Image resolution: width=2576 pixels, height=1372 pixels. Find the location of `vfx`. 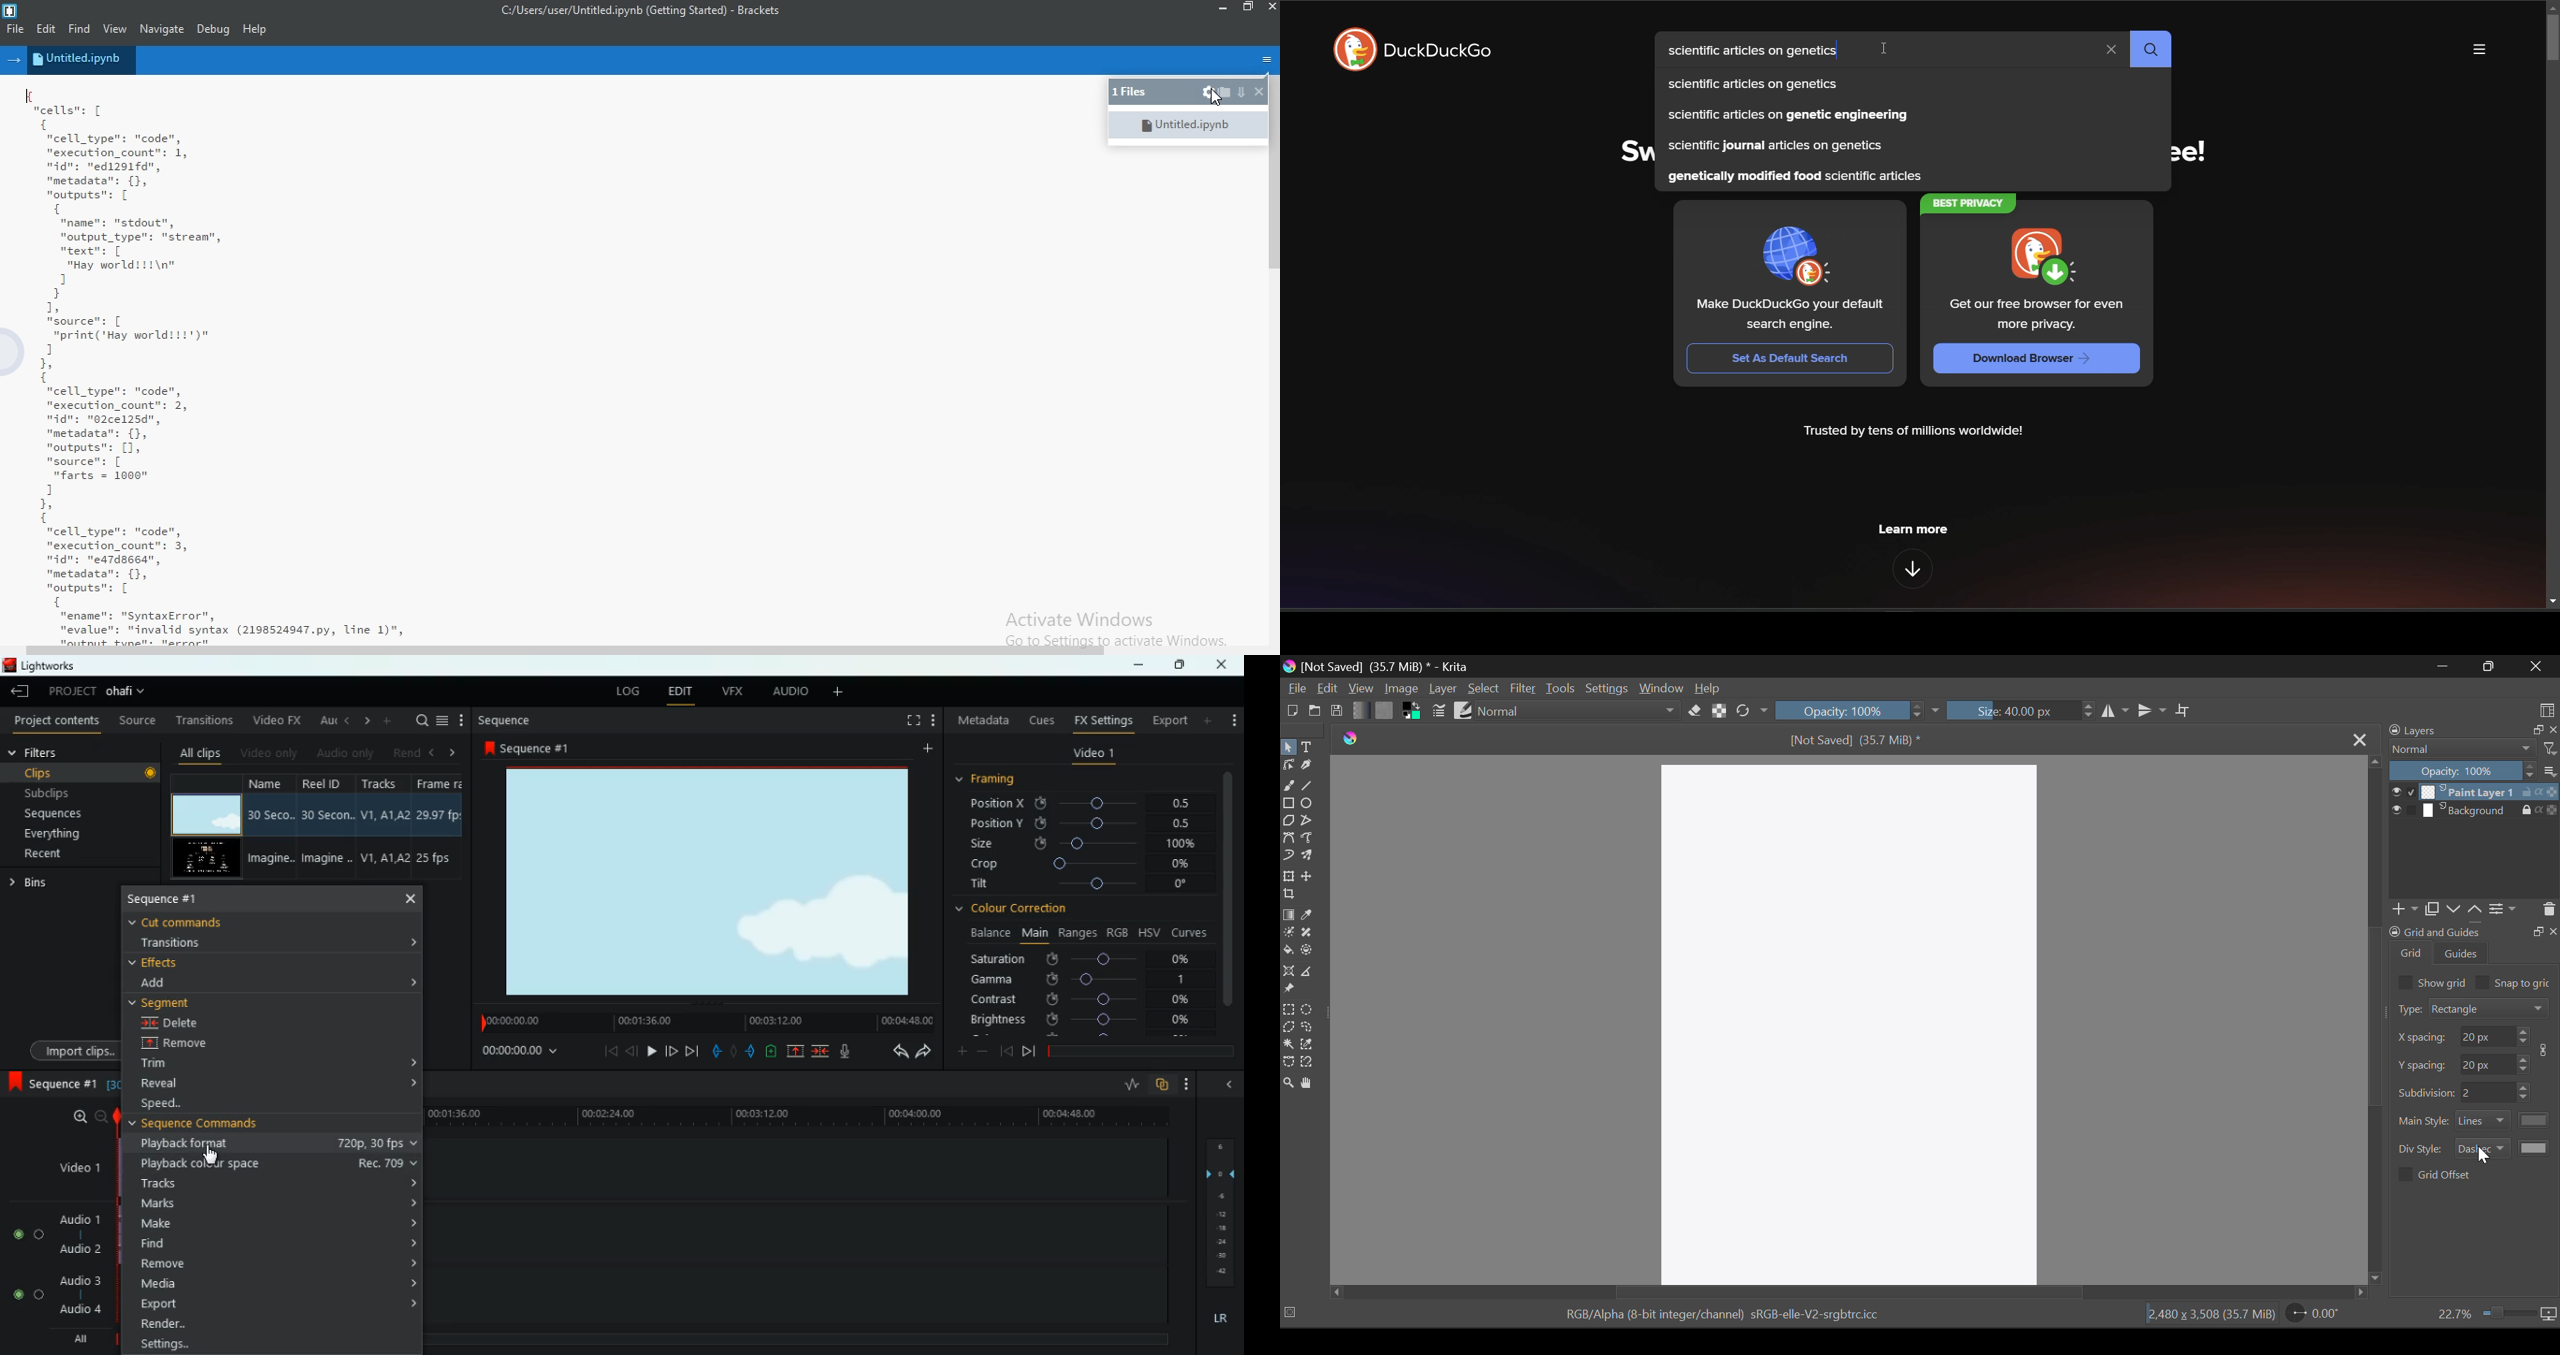

vfx is located at coordinates (729, 692).